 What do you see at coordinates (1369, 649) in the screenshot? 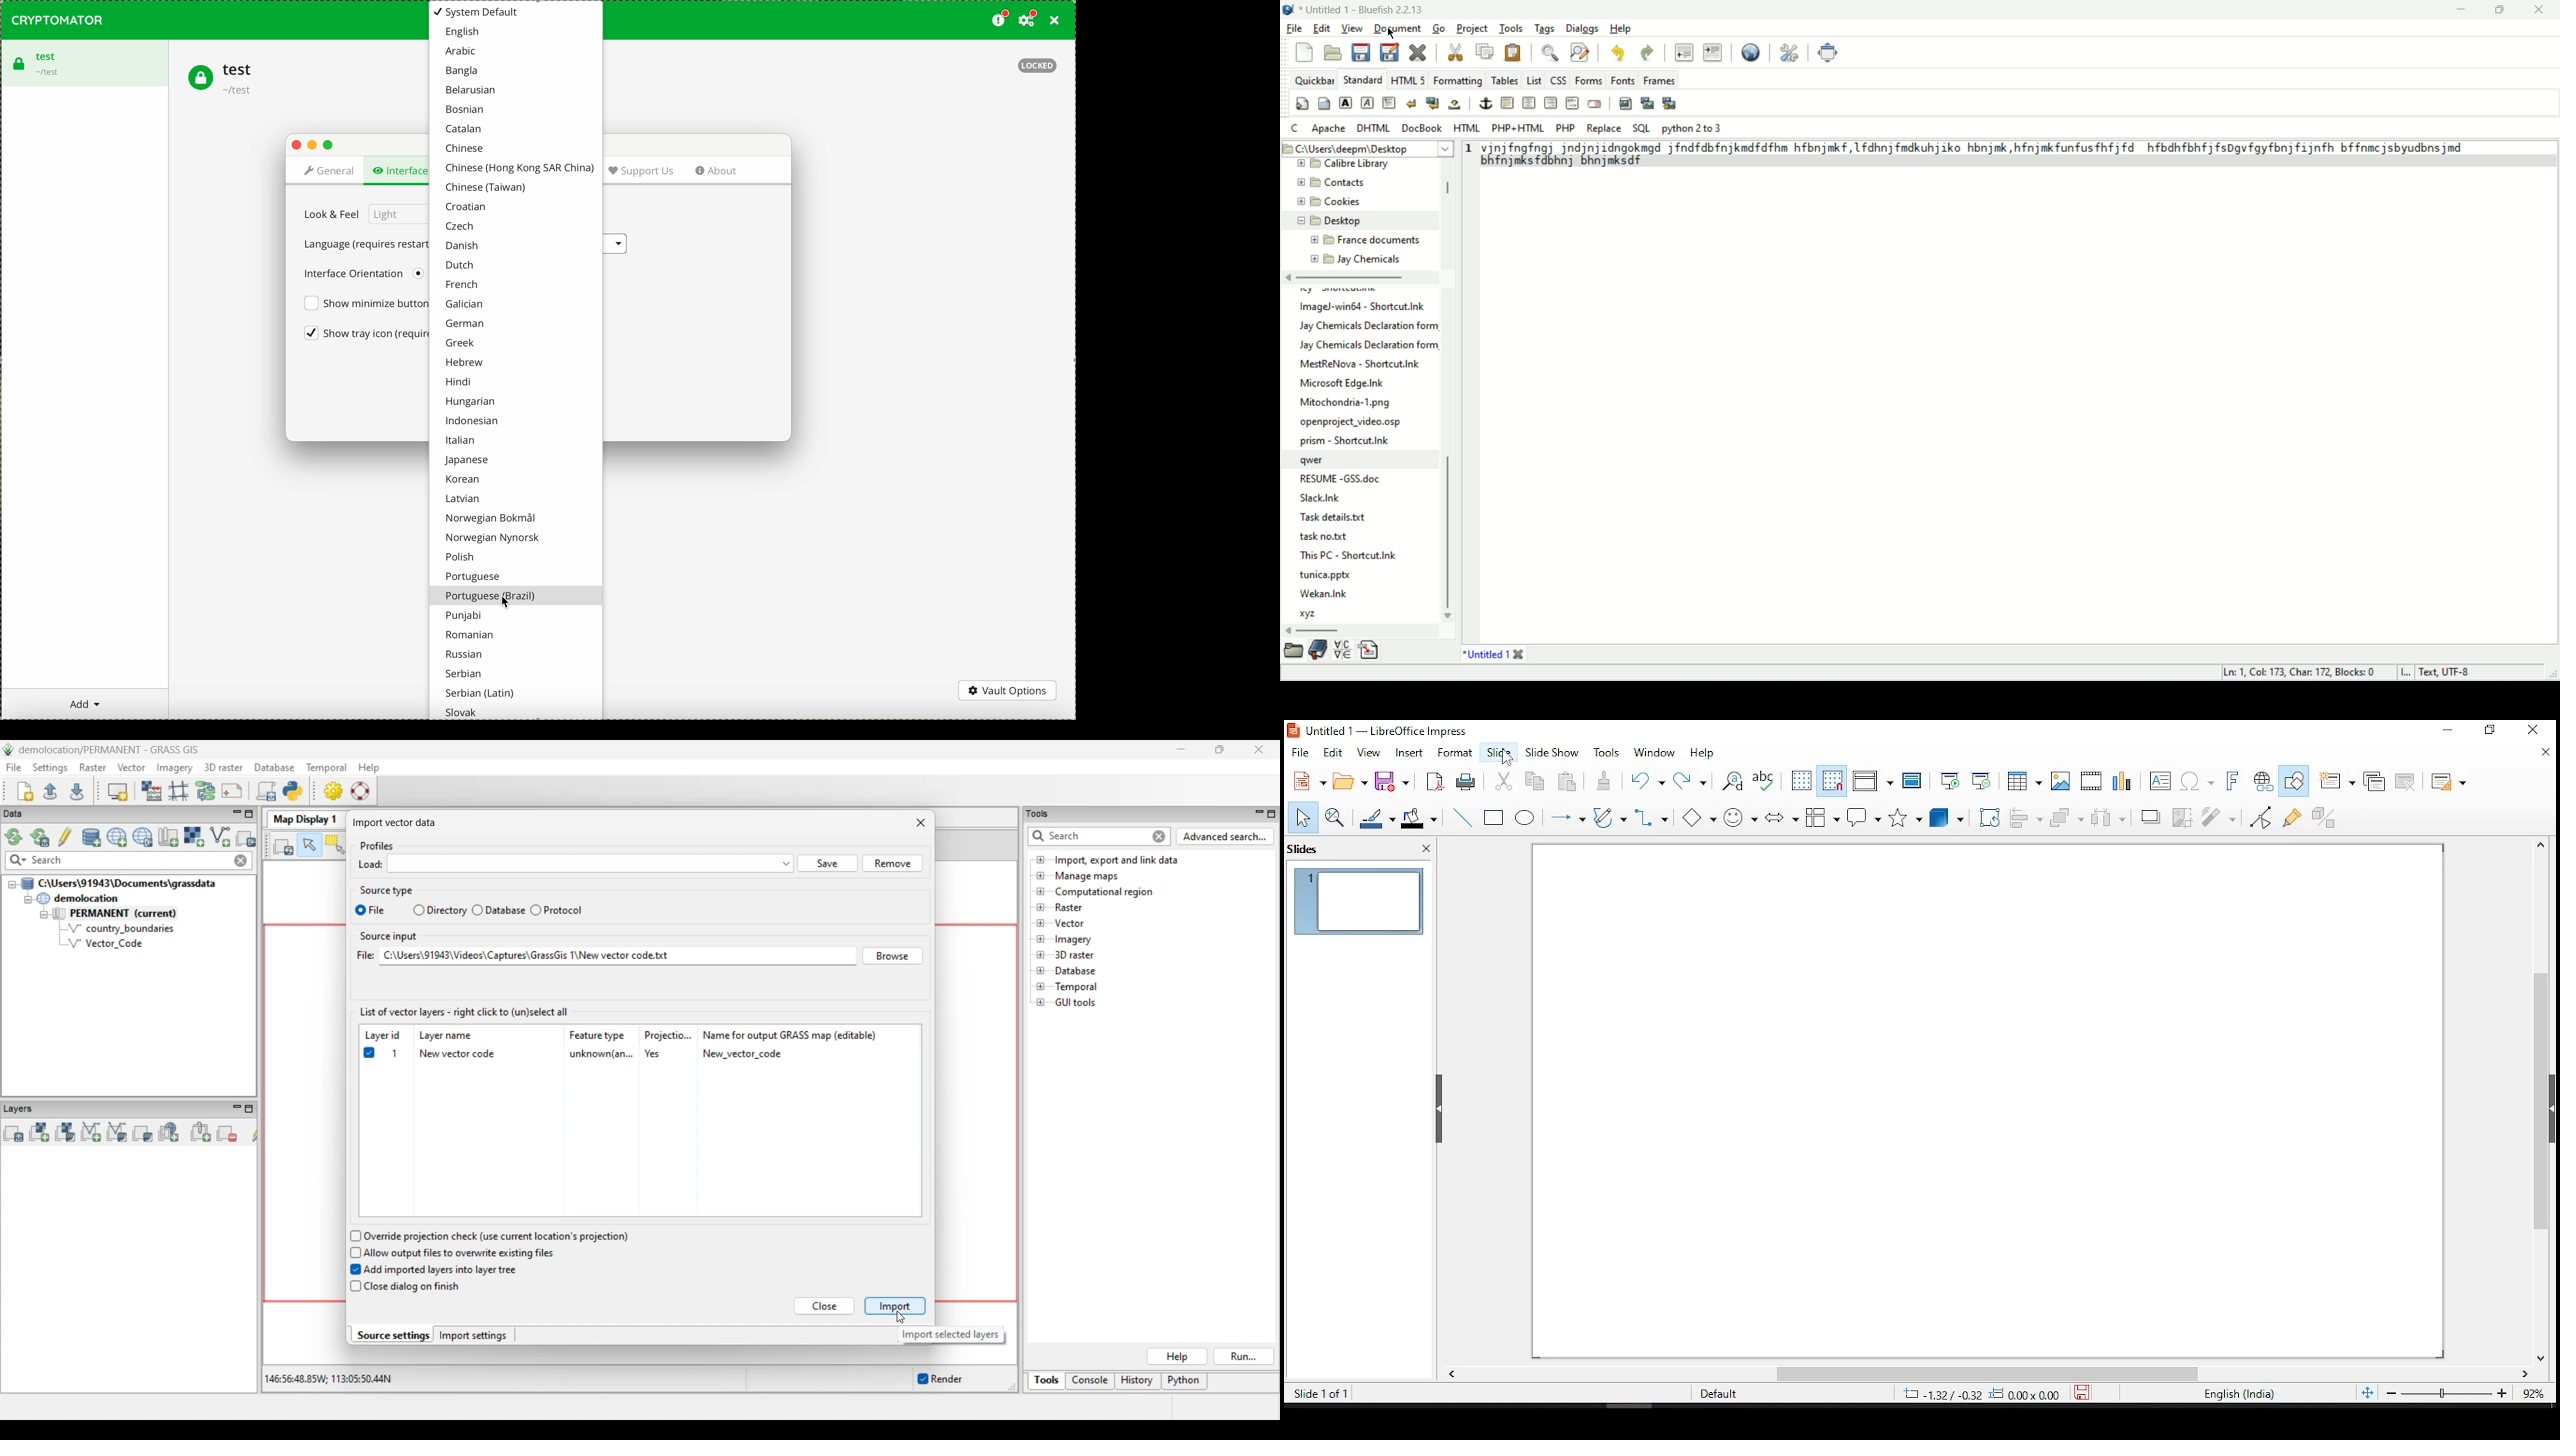
I see `snippet` at bounding box center [1369, 649].